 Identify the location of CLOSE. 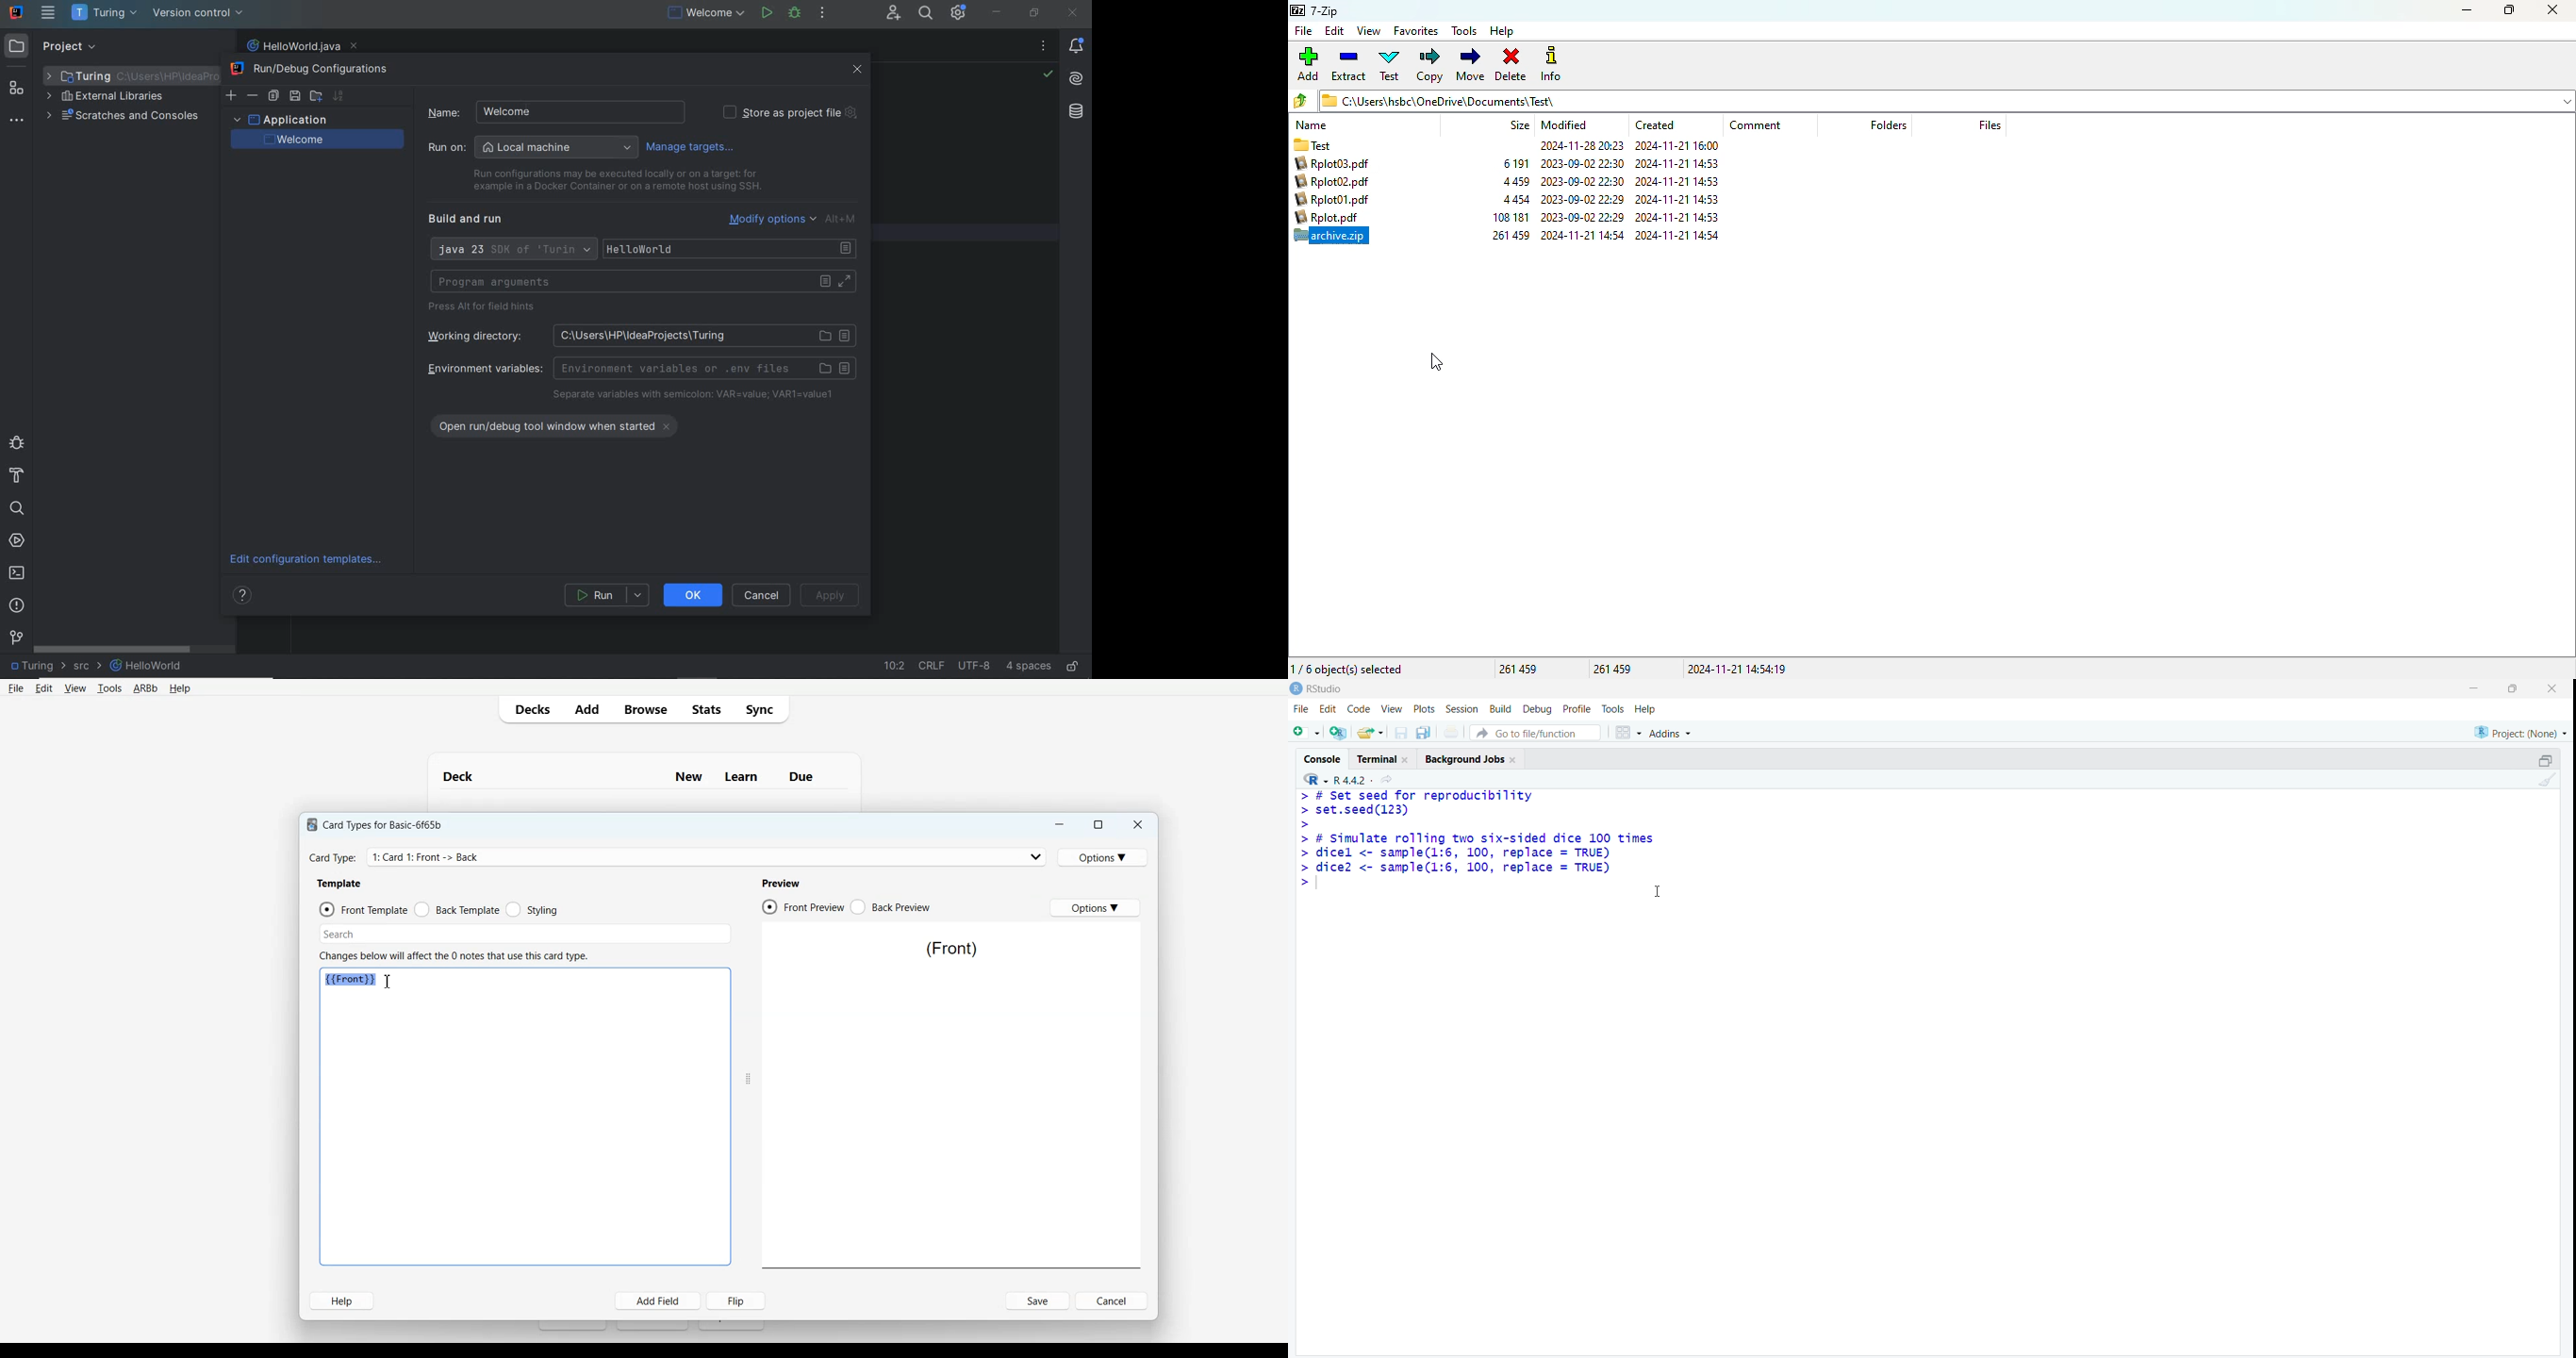
(858, 70).